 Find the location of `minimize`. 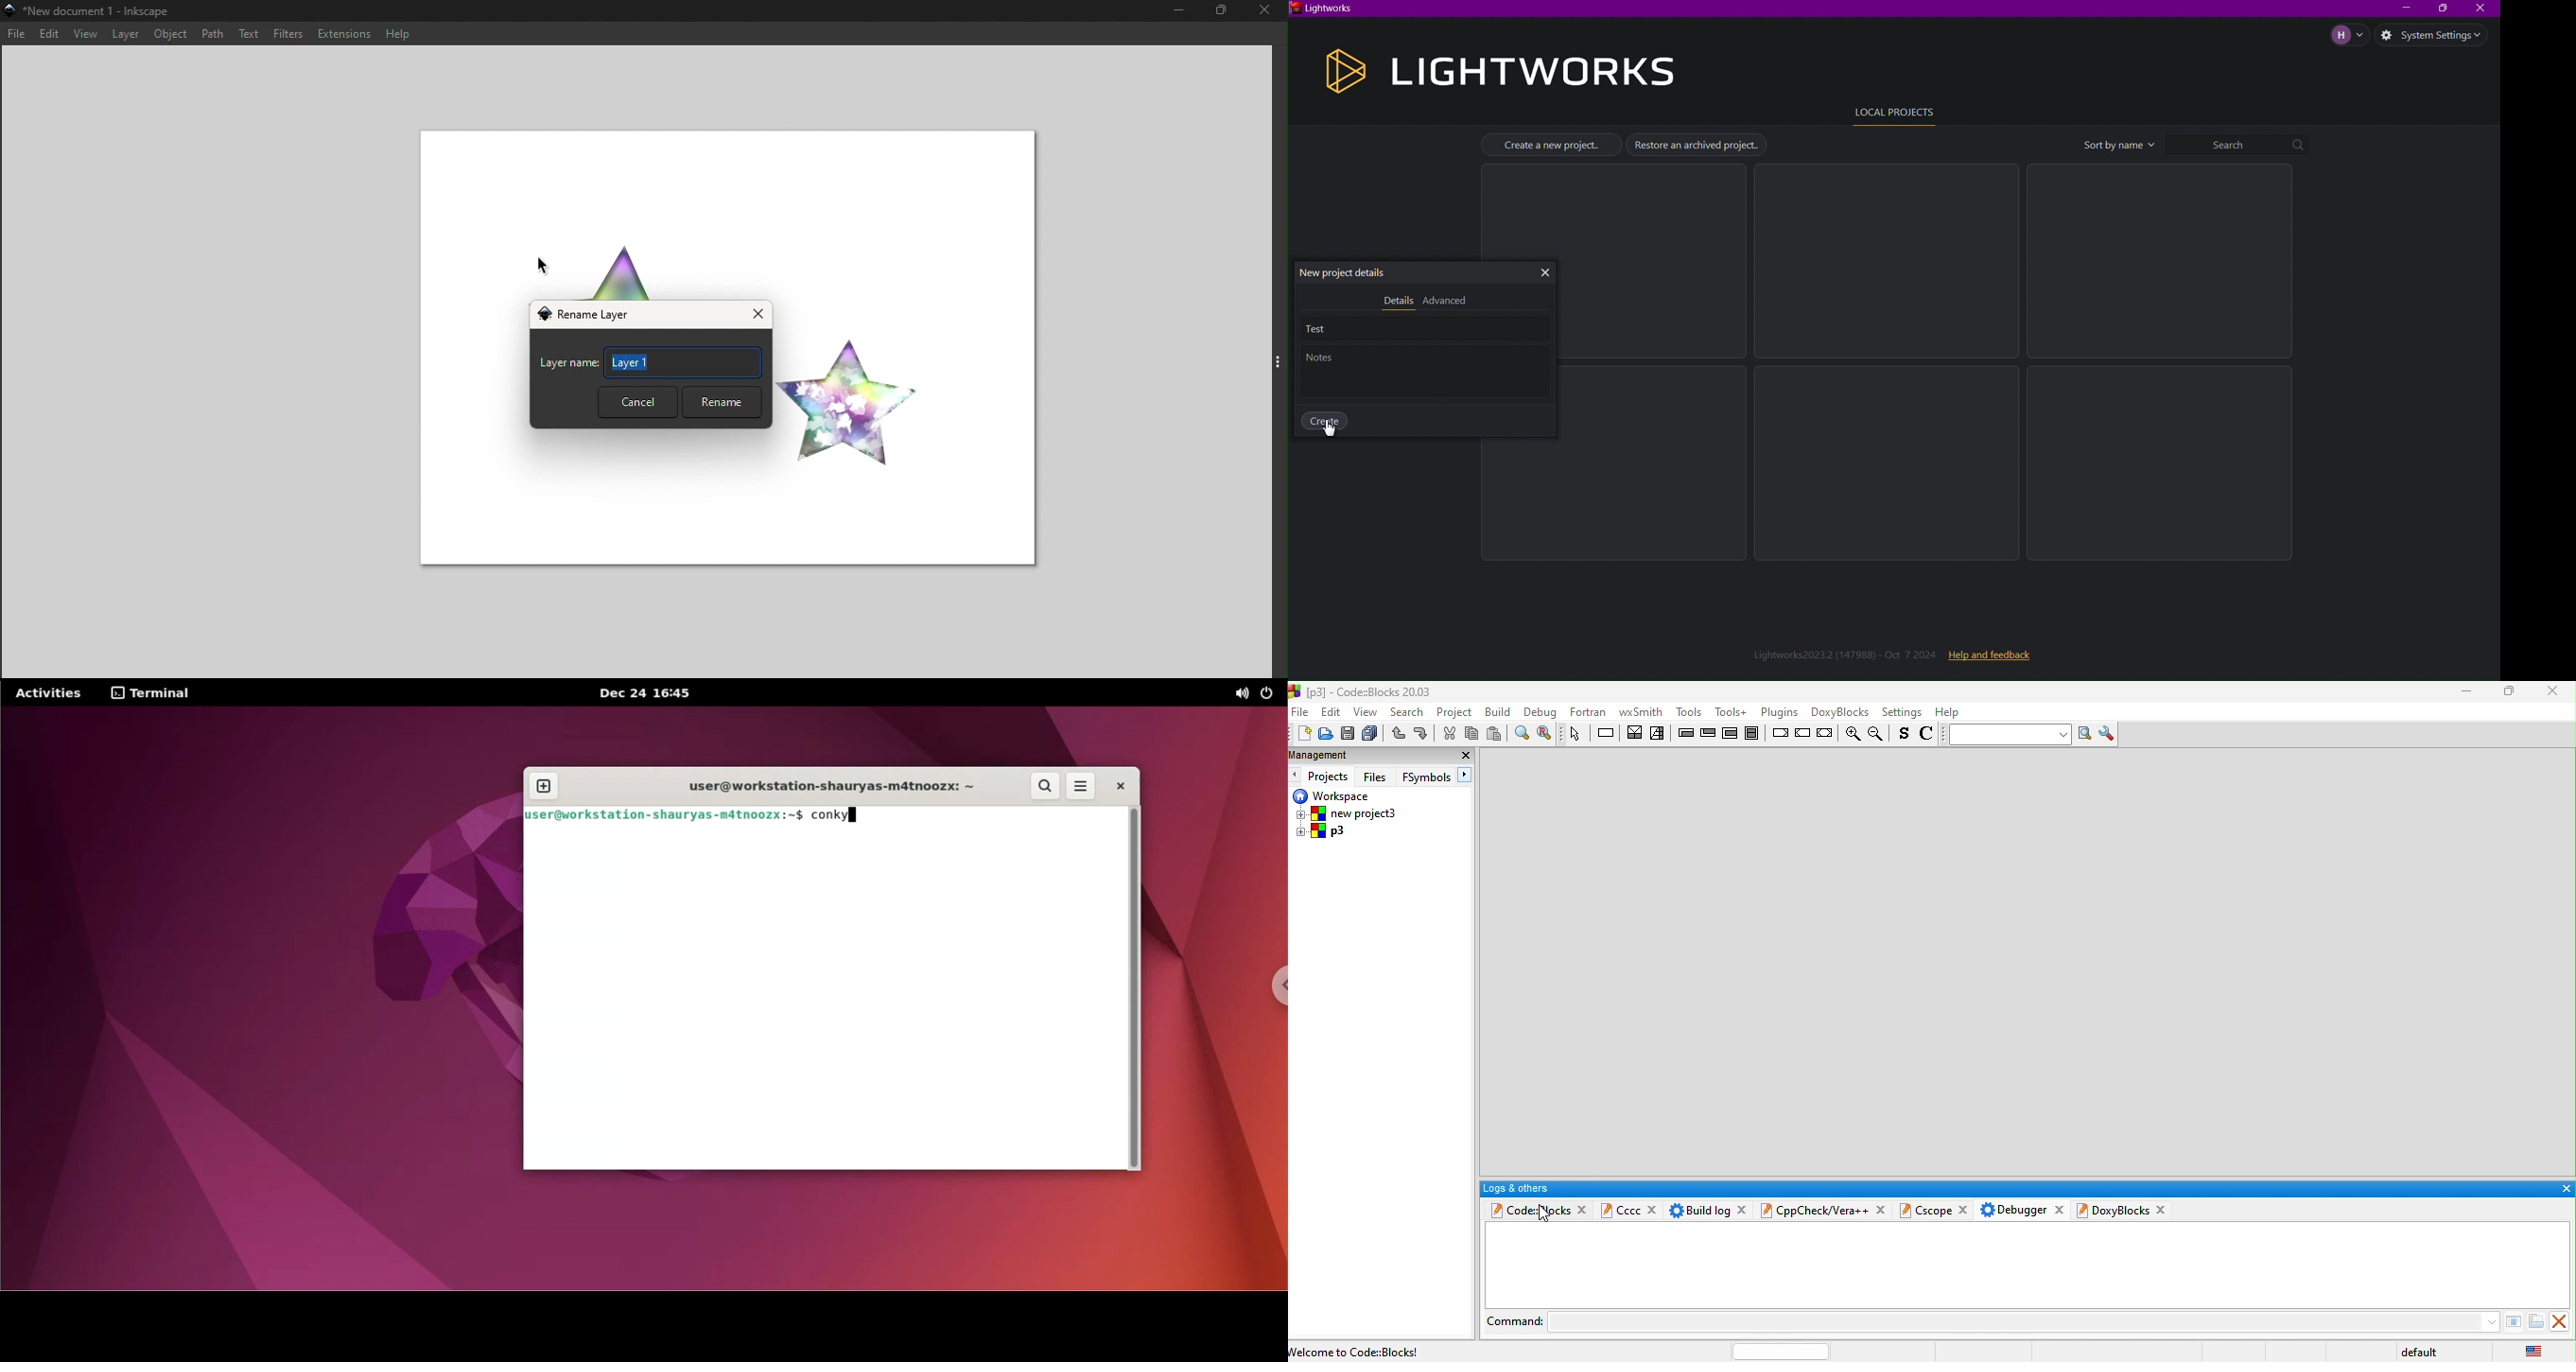

minimize is located at coordinates (1178, 11).